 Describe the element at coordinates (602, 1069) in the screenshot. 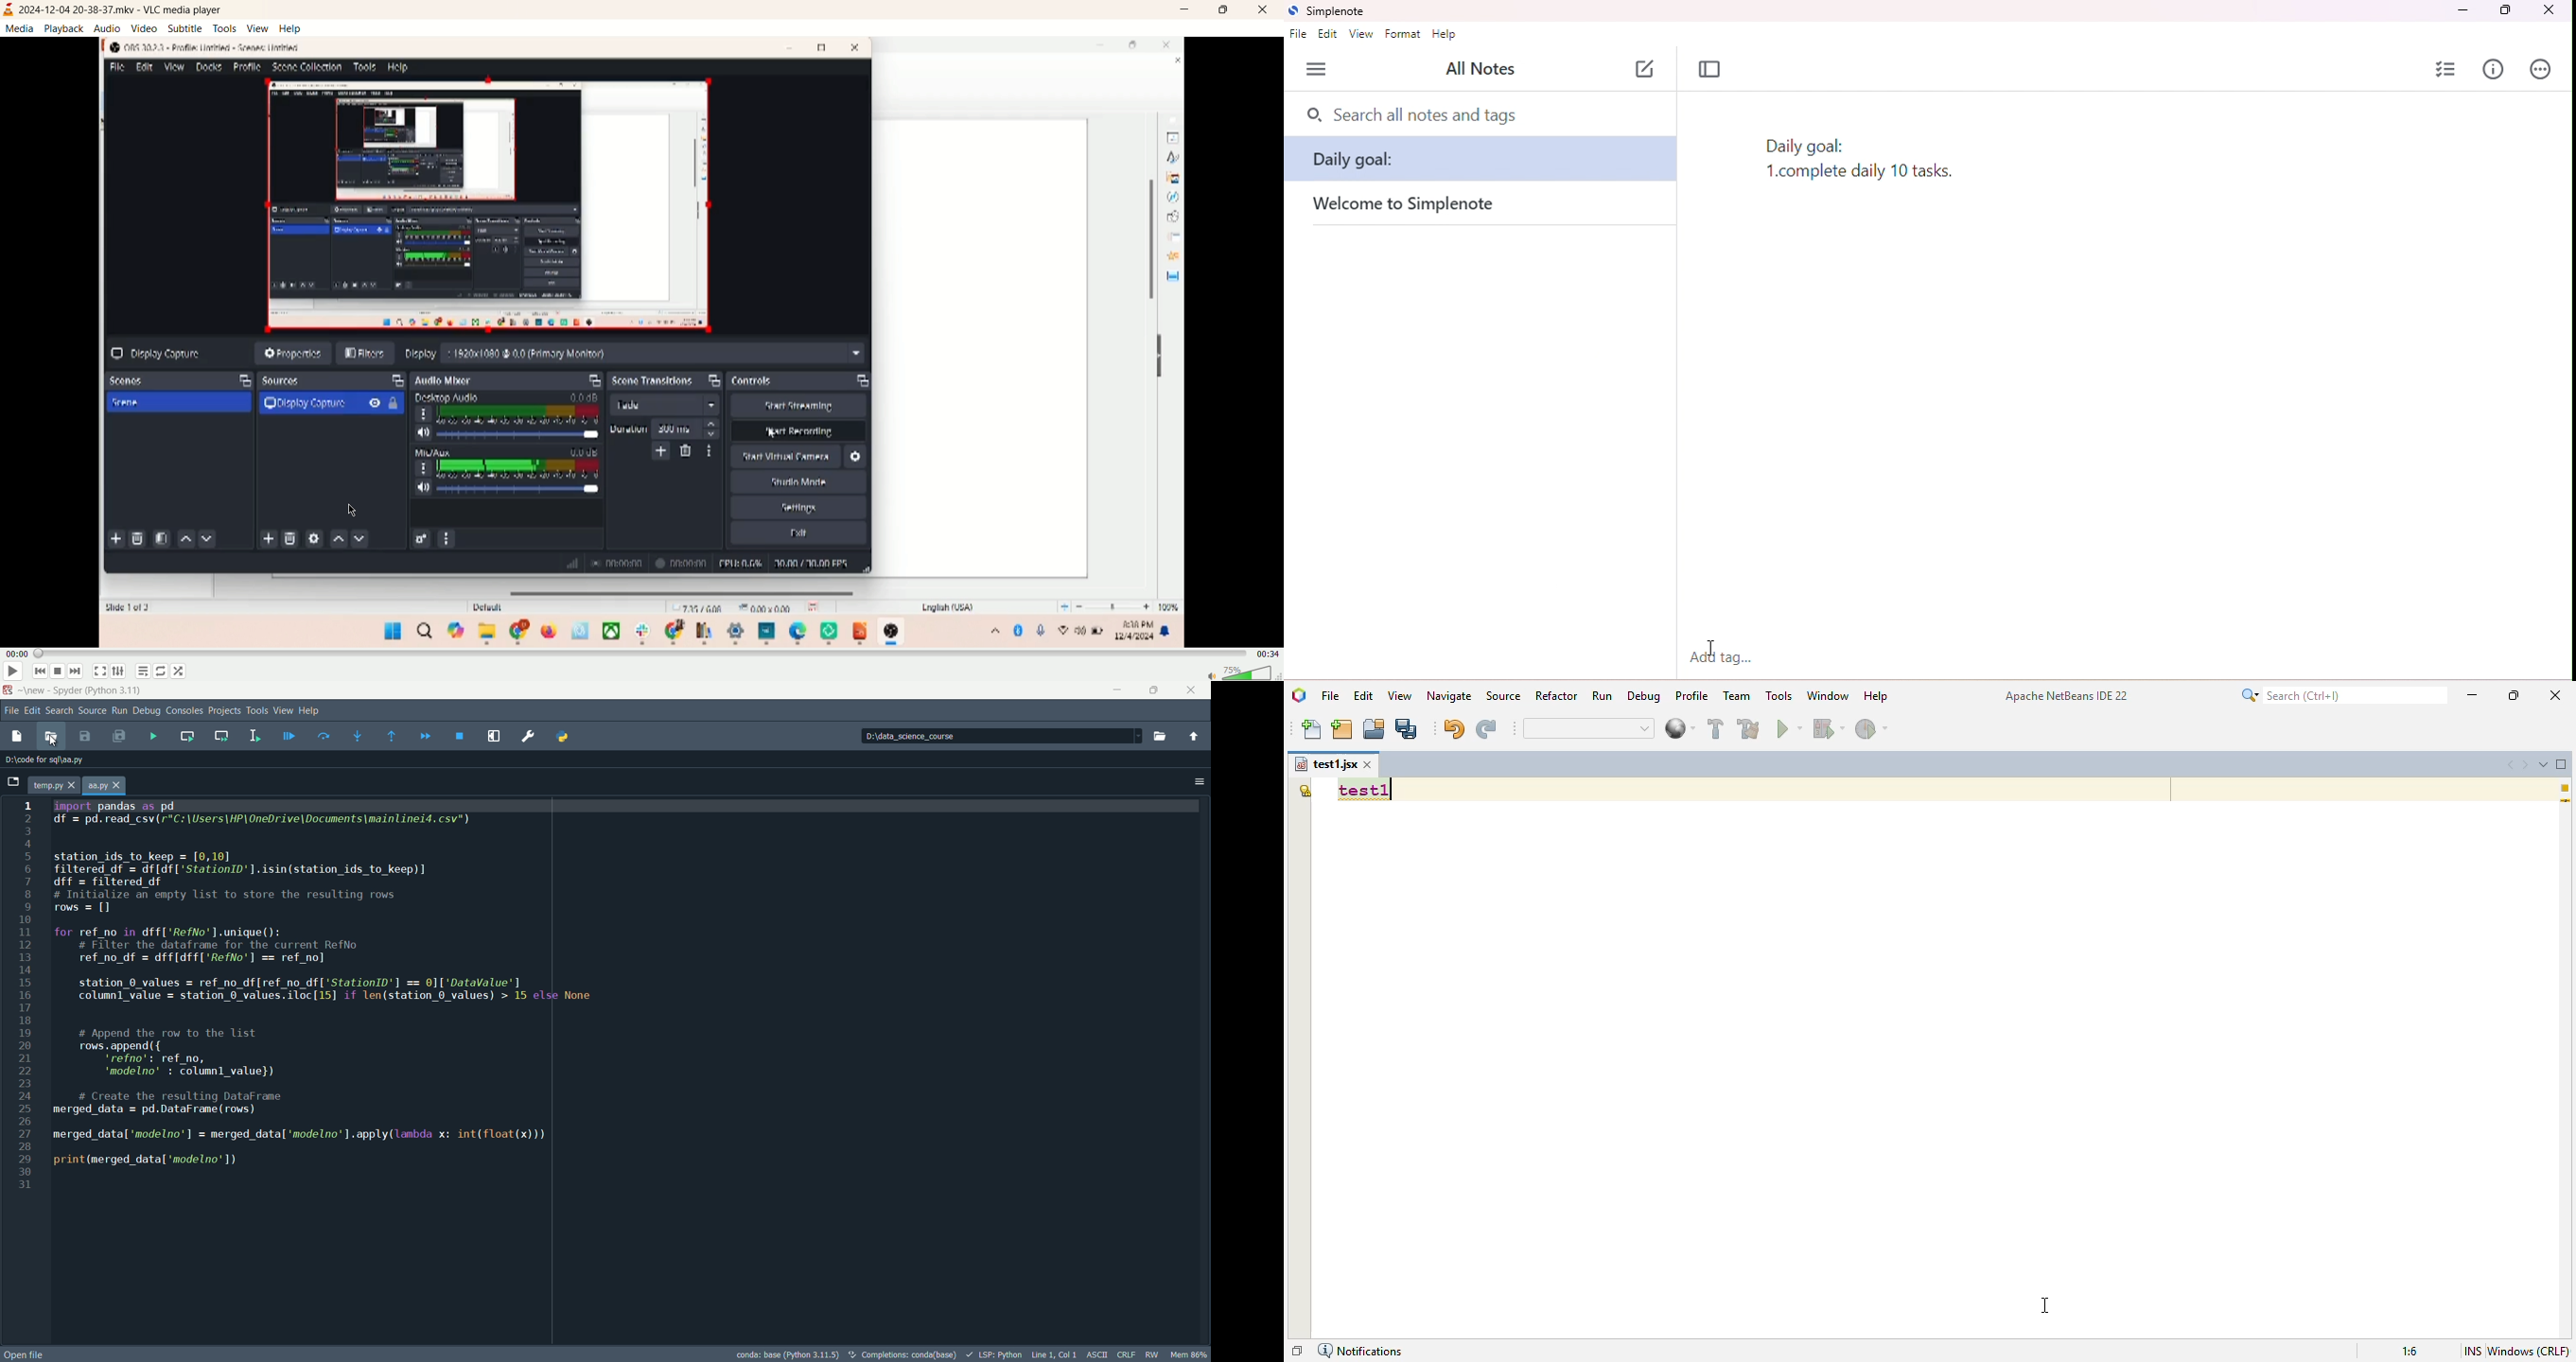

I see `code editor` at that location.